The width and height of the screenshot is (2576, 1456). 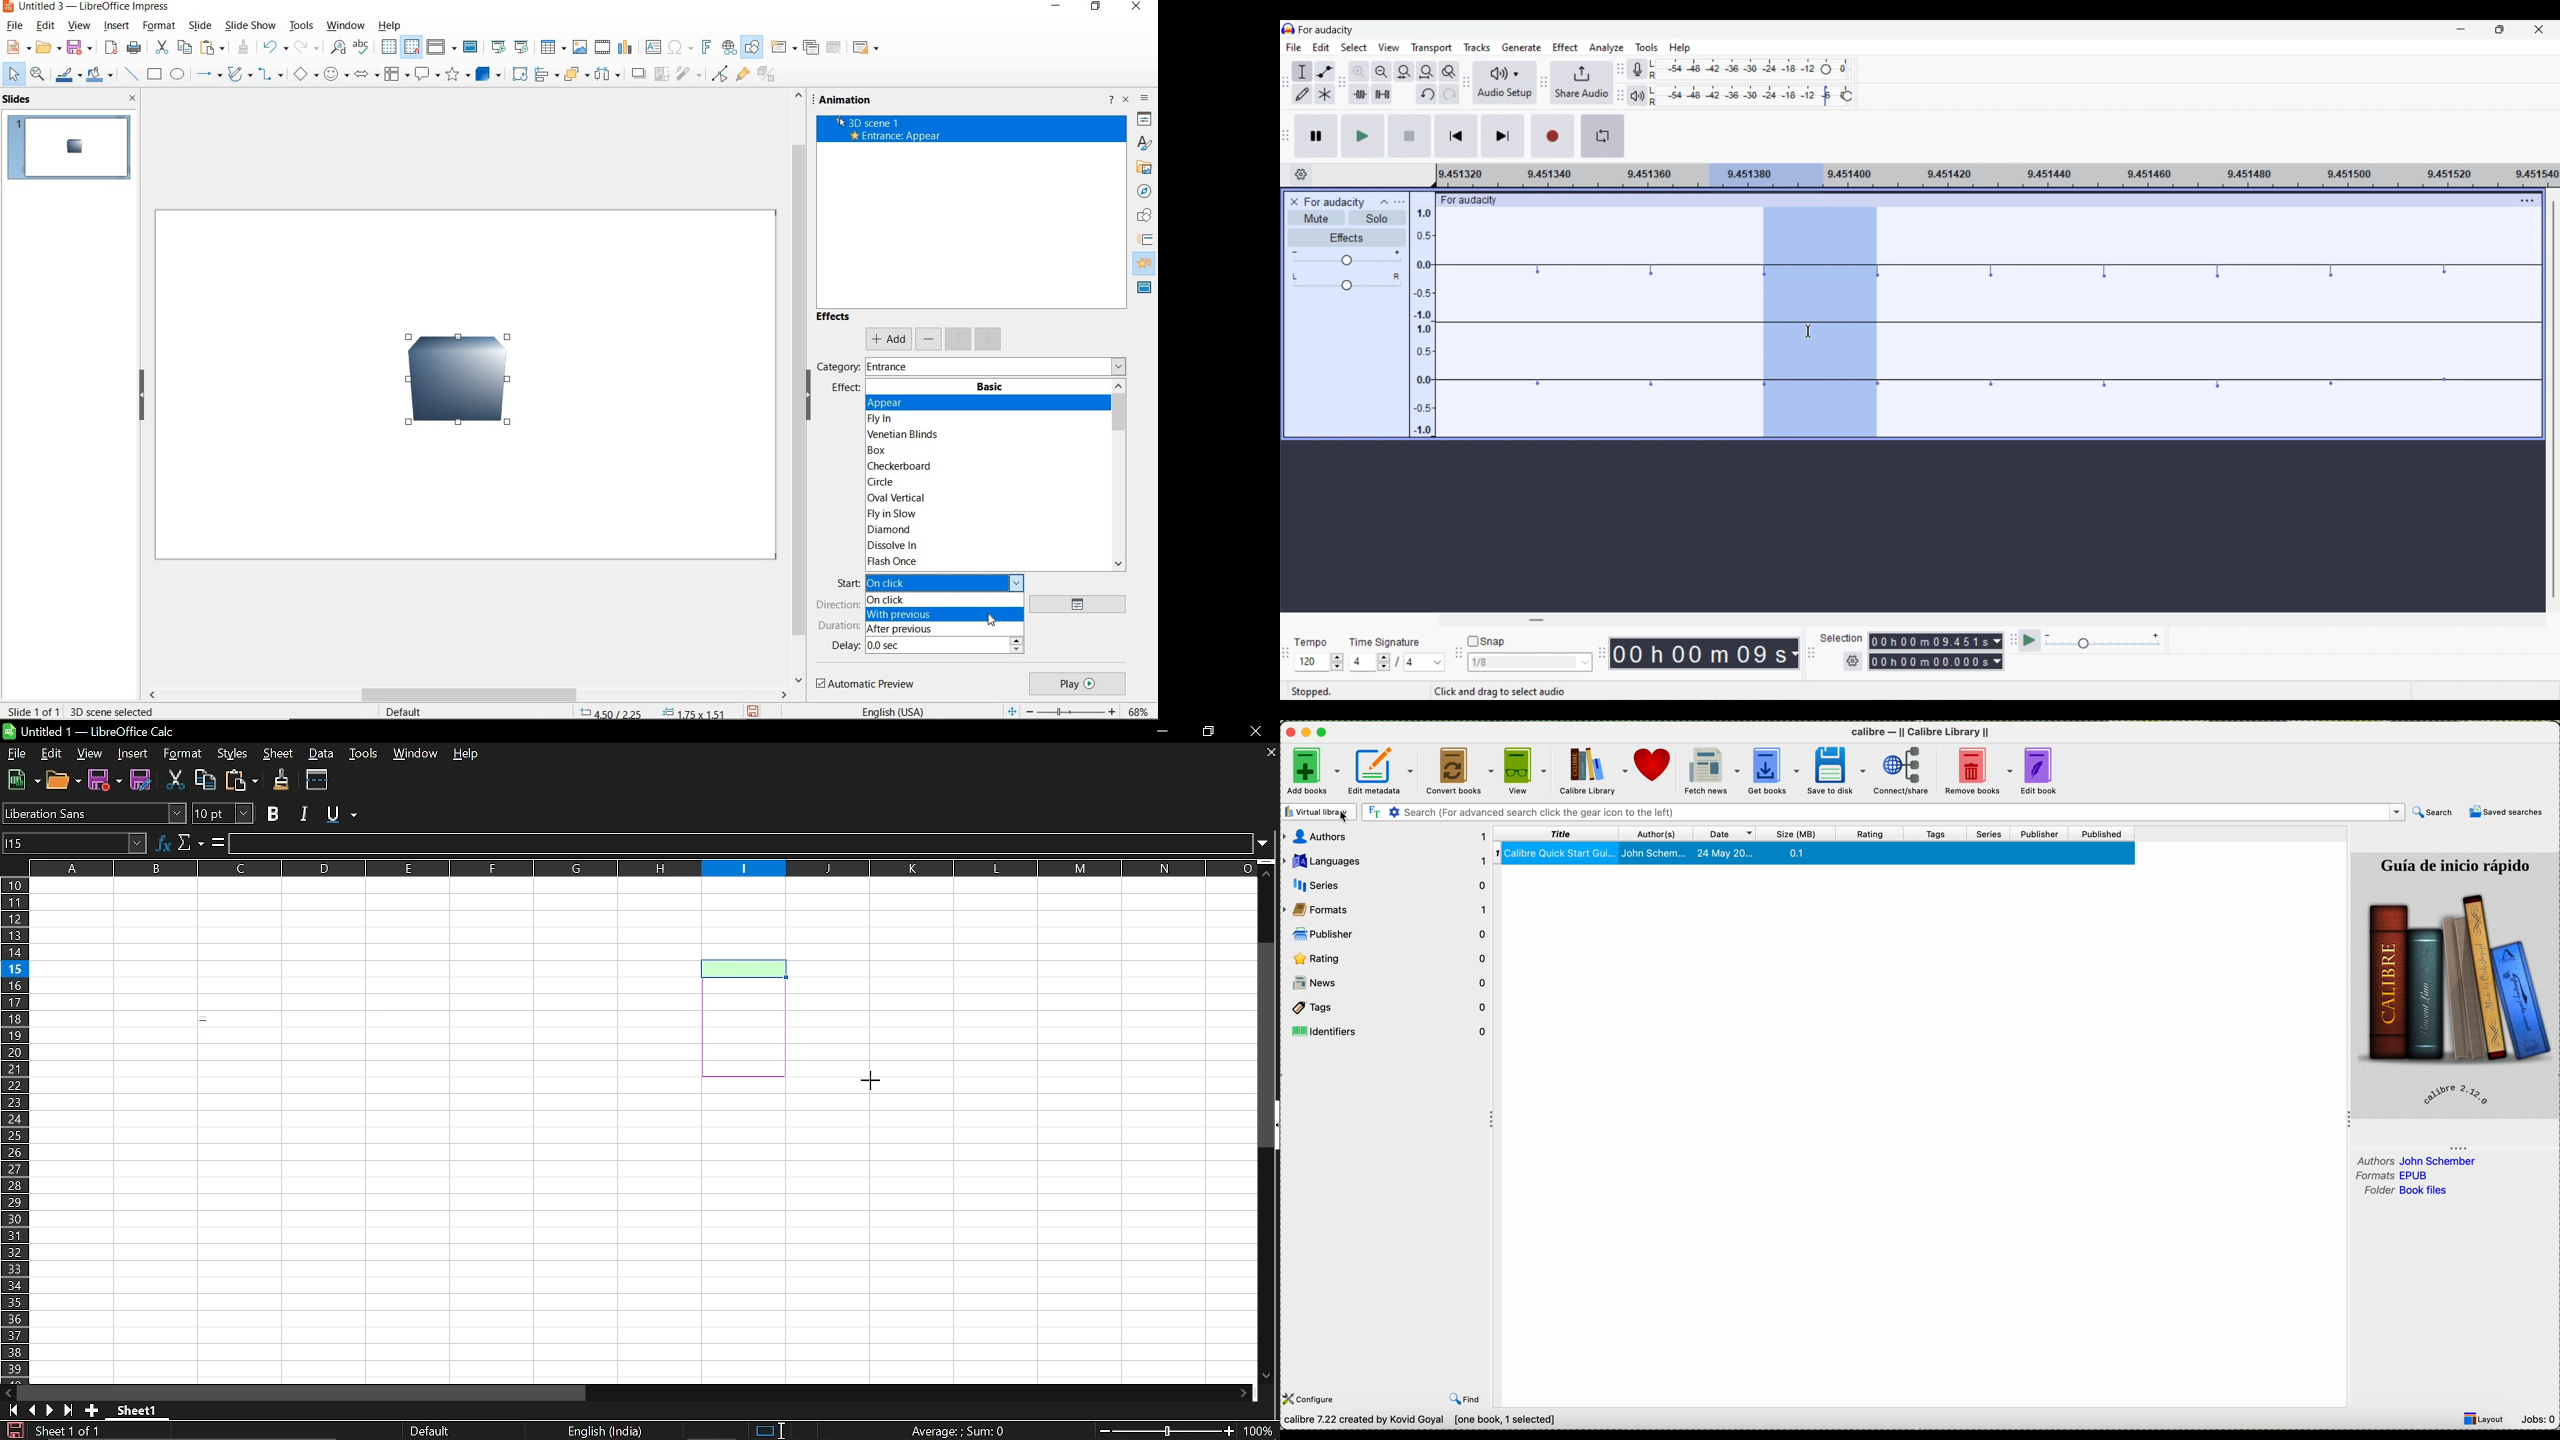 What do you see at coordinates (1146, 263) in the screenshot?
I see `ANNIMATION` at bounding box center [1146, 263].